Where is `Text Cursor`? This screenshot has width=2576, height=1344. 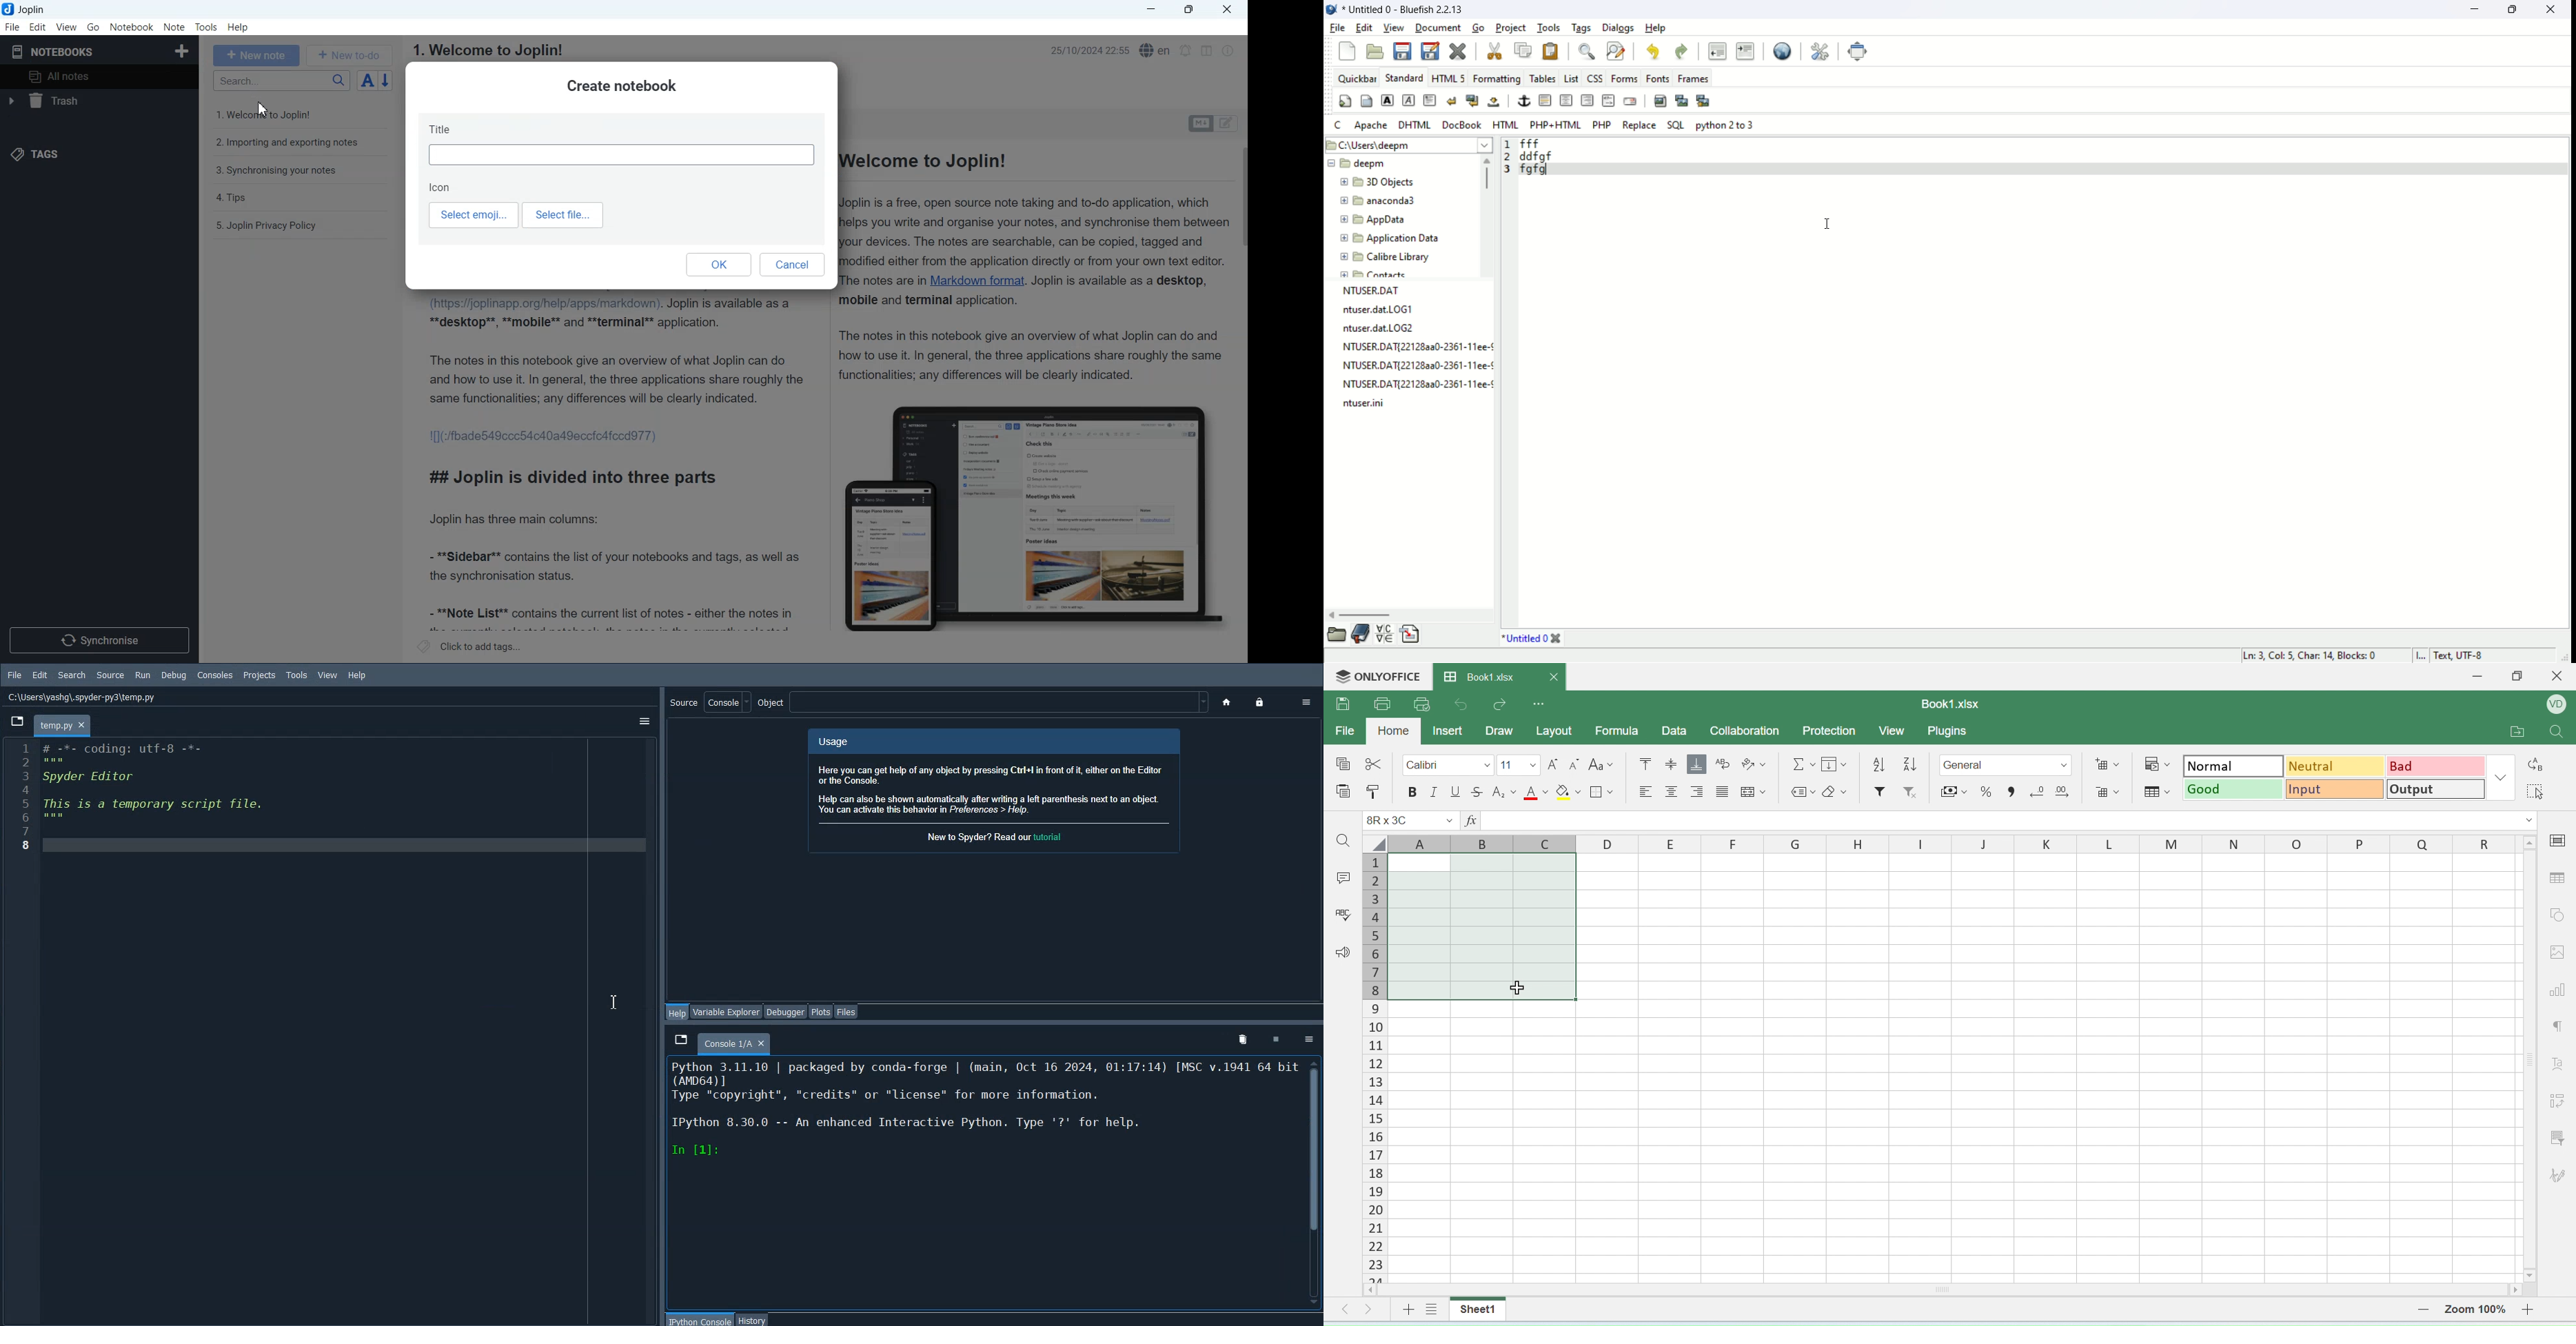 Text Cursor is located at coordinates (615, 1001).